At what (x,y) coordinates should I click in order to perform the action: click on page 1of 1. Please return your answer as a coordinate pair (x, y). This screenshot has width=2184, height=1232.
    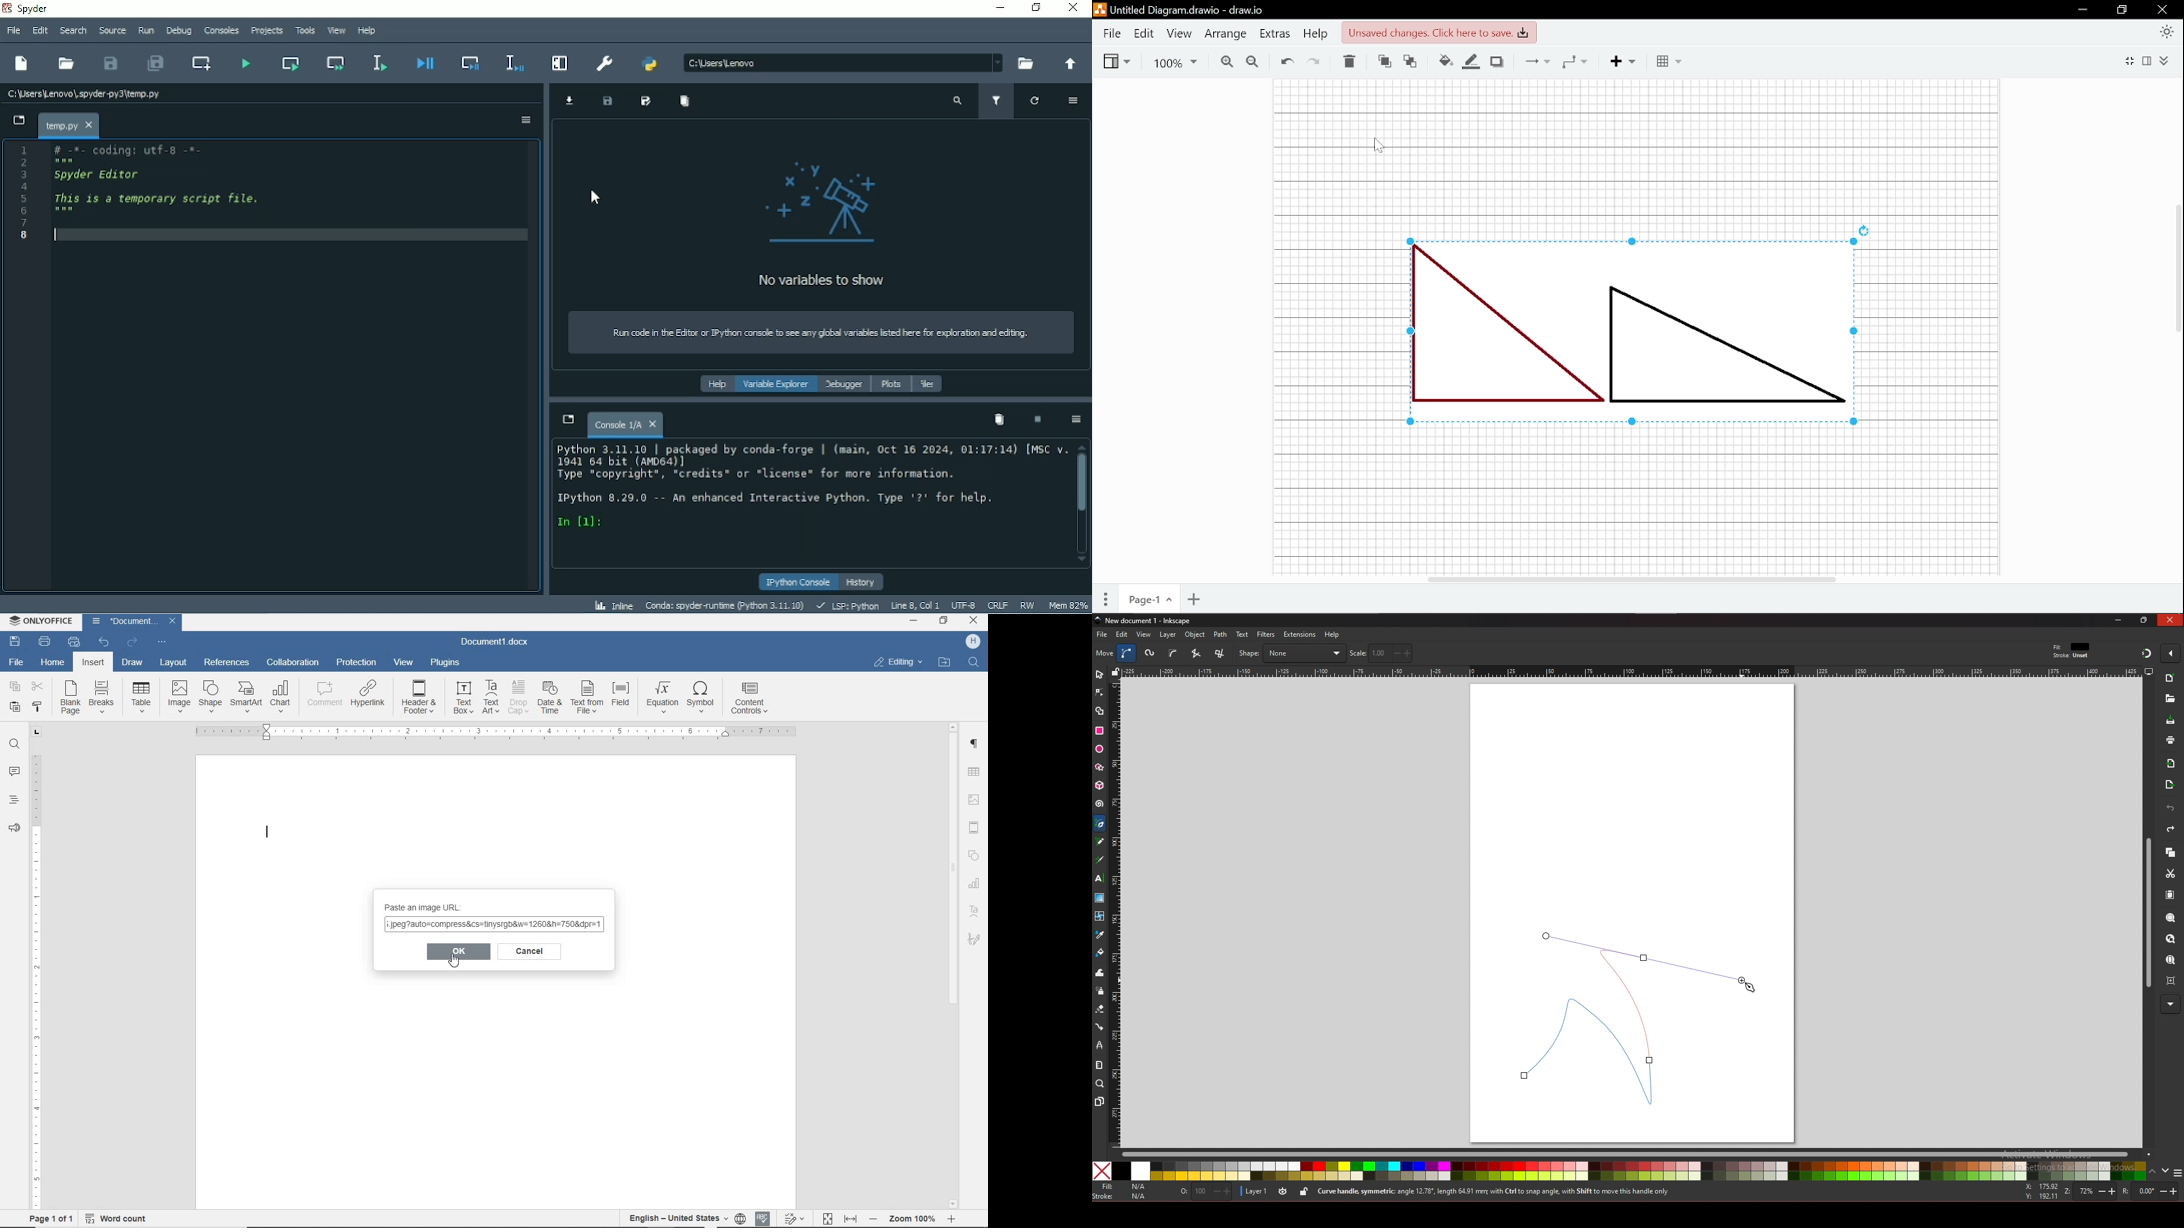
    Looking at the image, I should click on (52, 1219).